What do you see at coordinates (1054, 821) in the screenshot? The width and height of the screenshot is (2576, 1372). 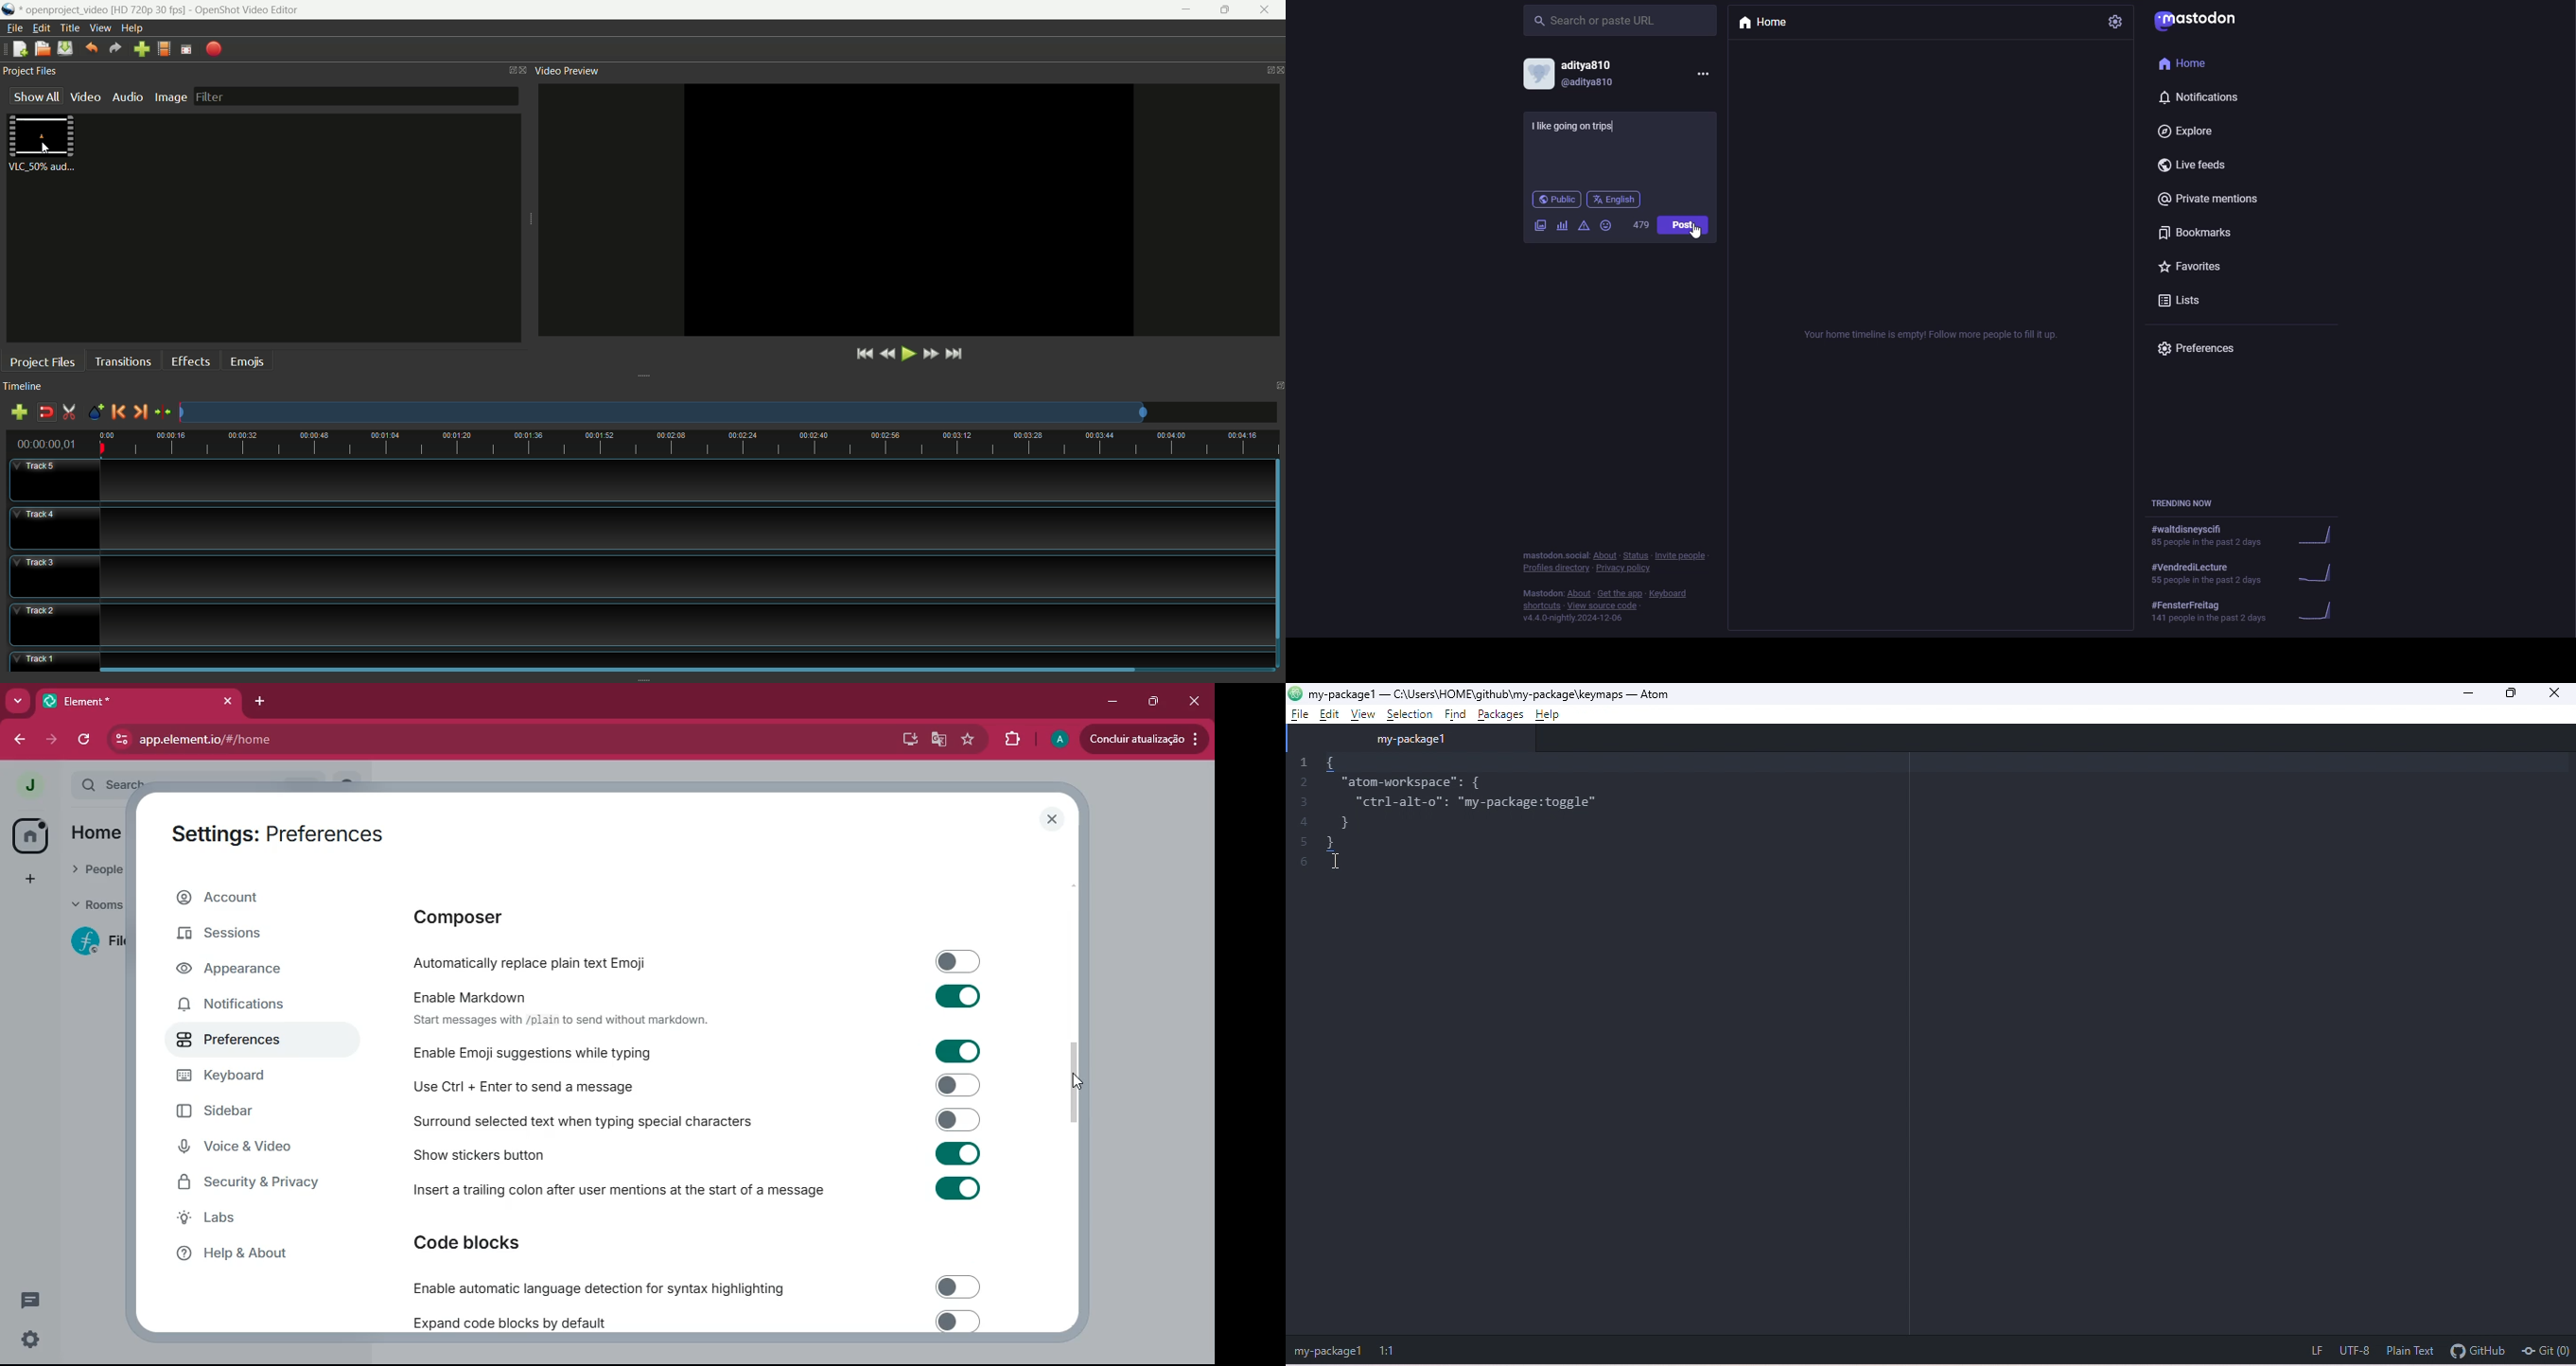 I see `close` at bounding box center [1054, 821].